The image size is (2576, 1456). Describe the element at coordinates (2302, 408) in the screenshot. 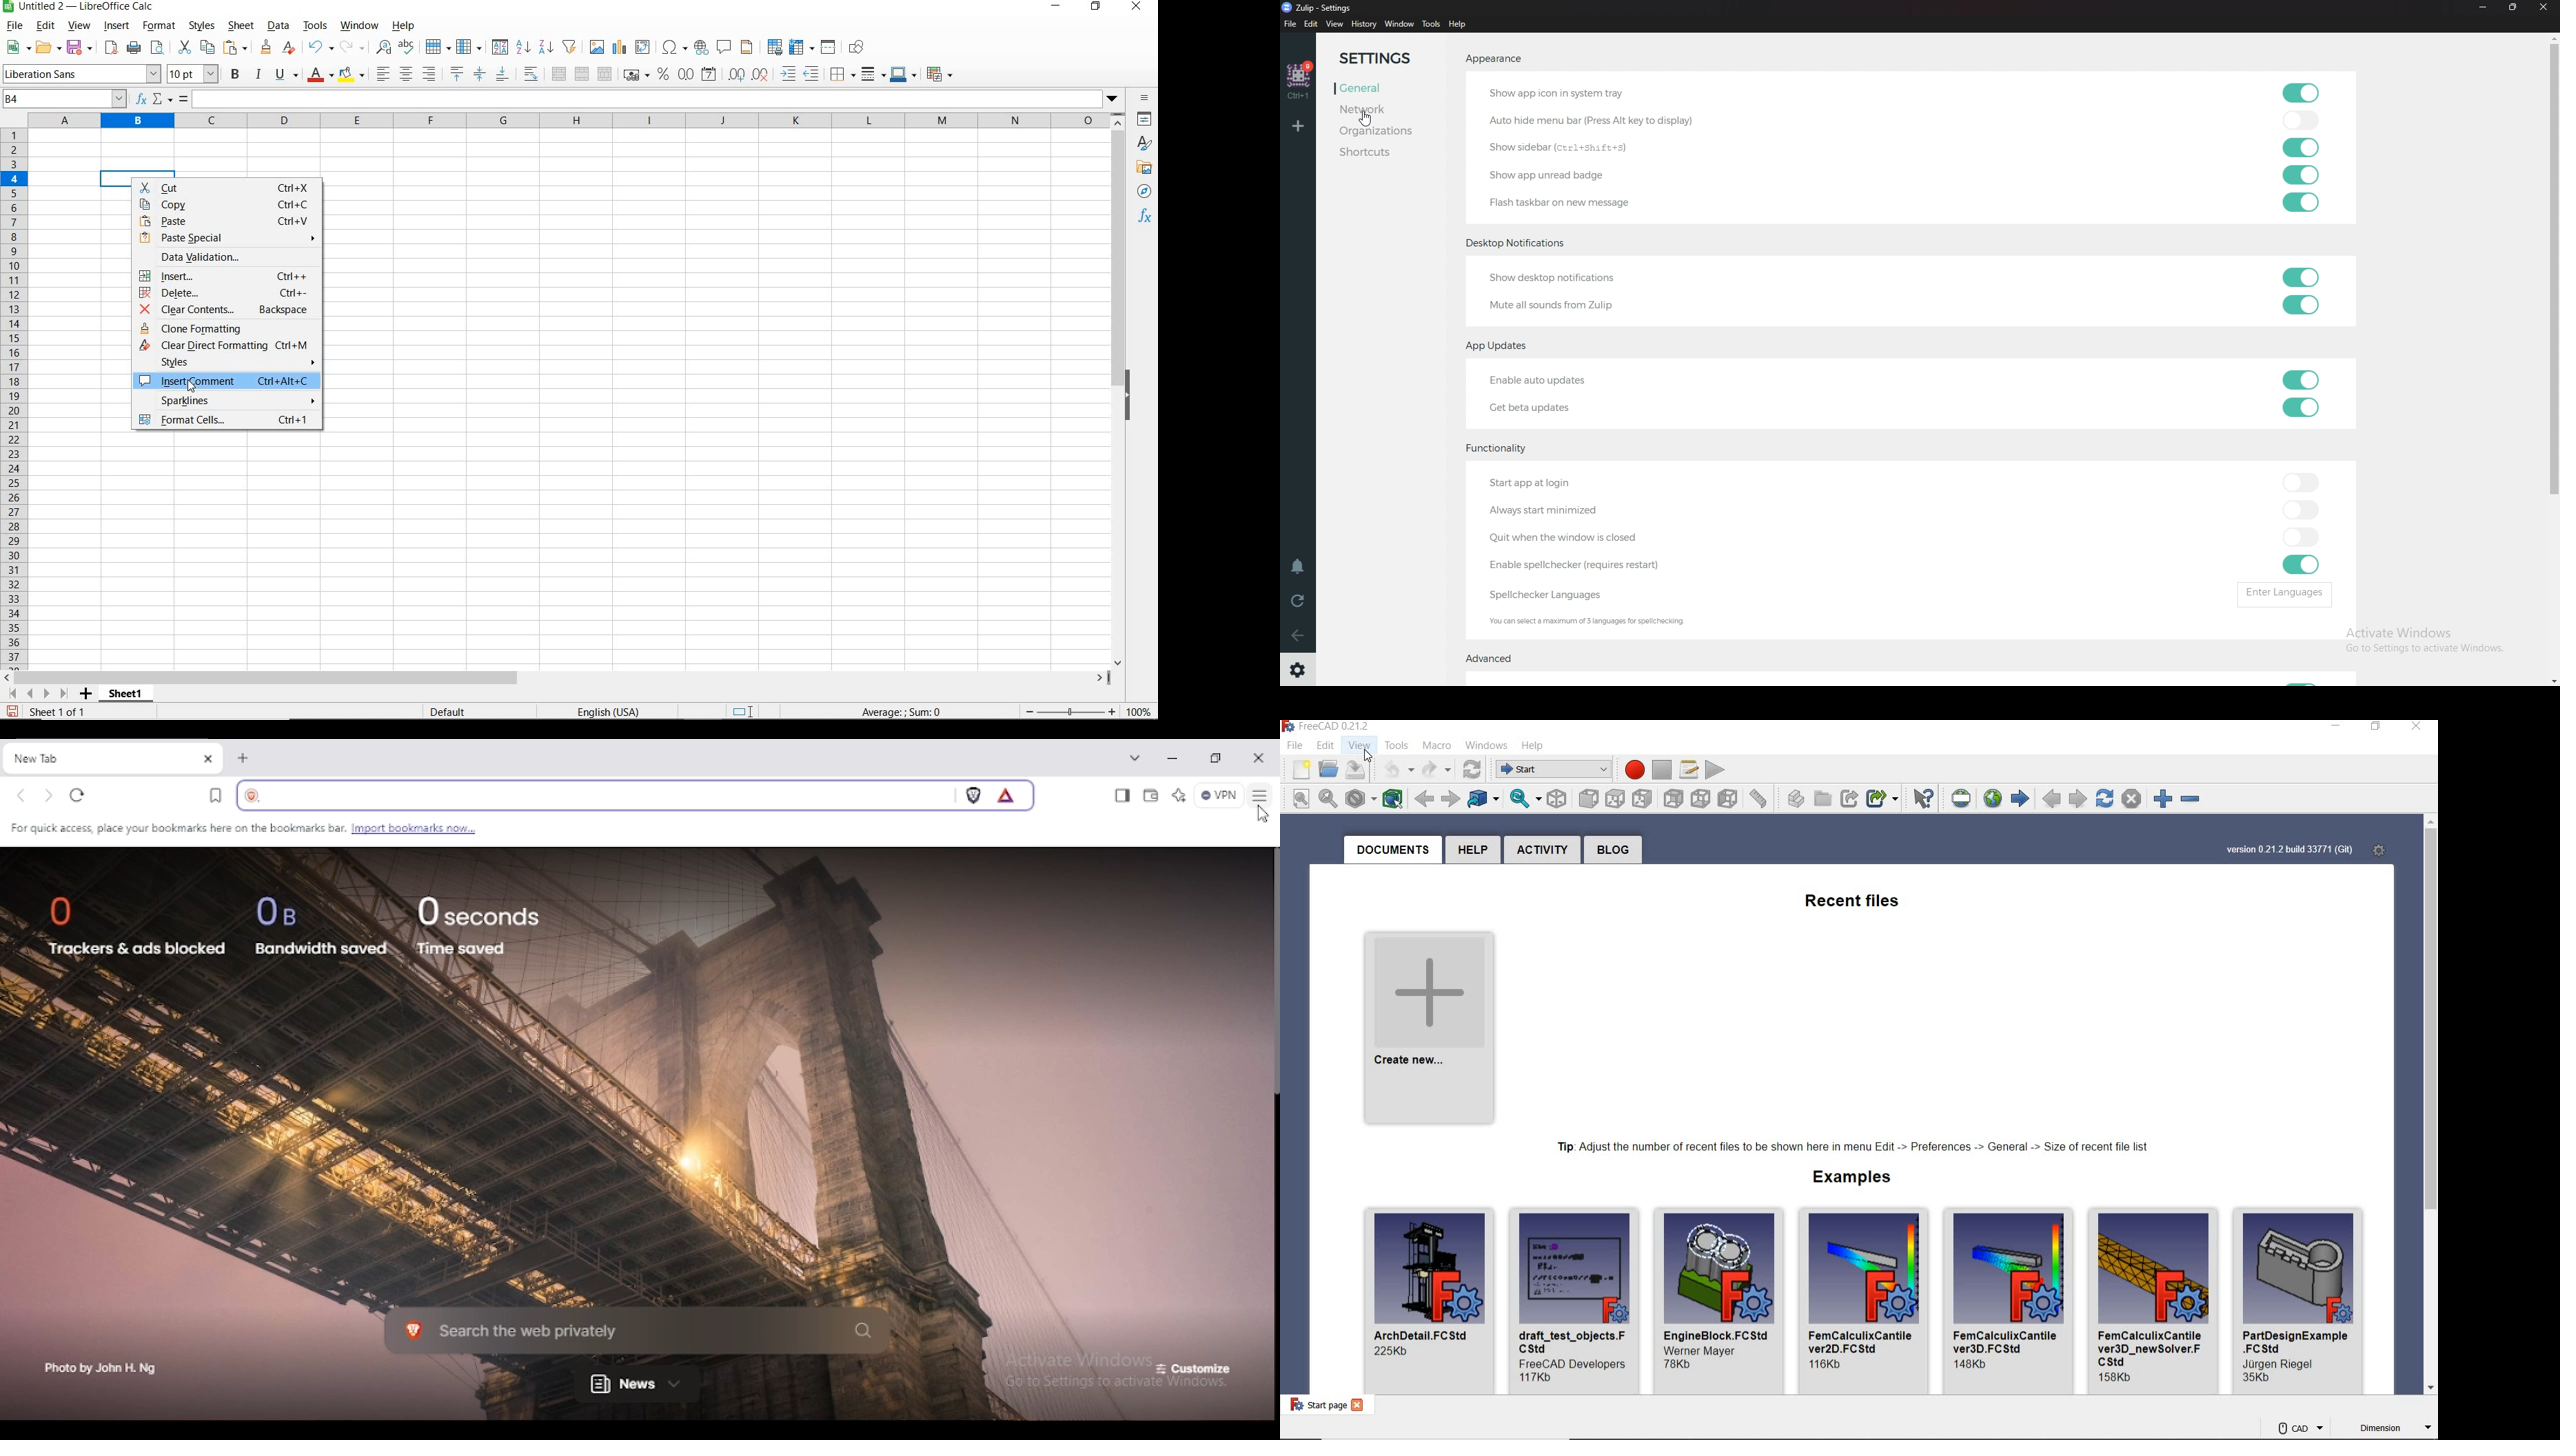

I see `toggle` at that location.